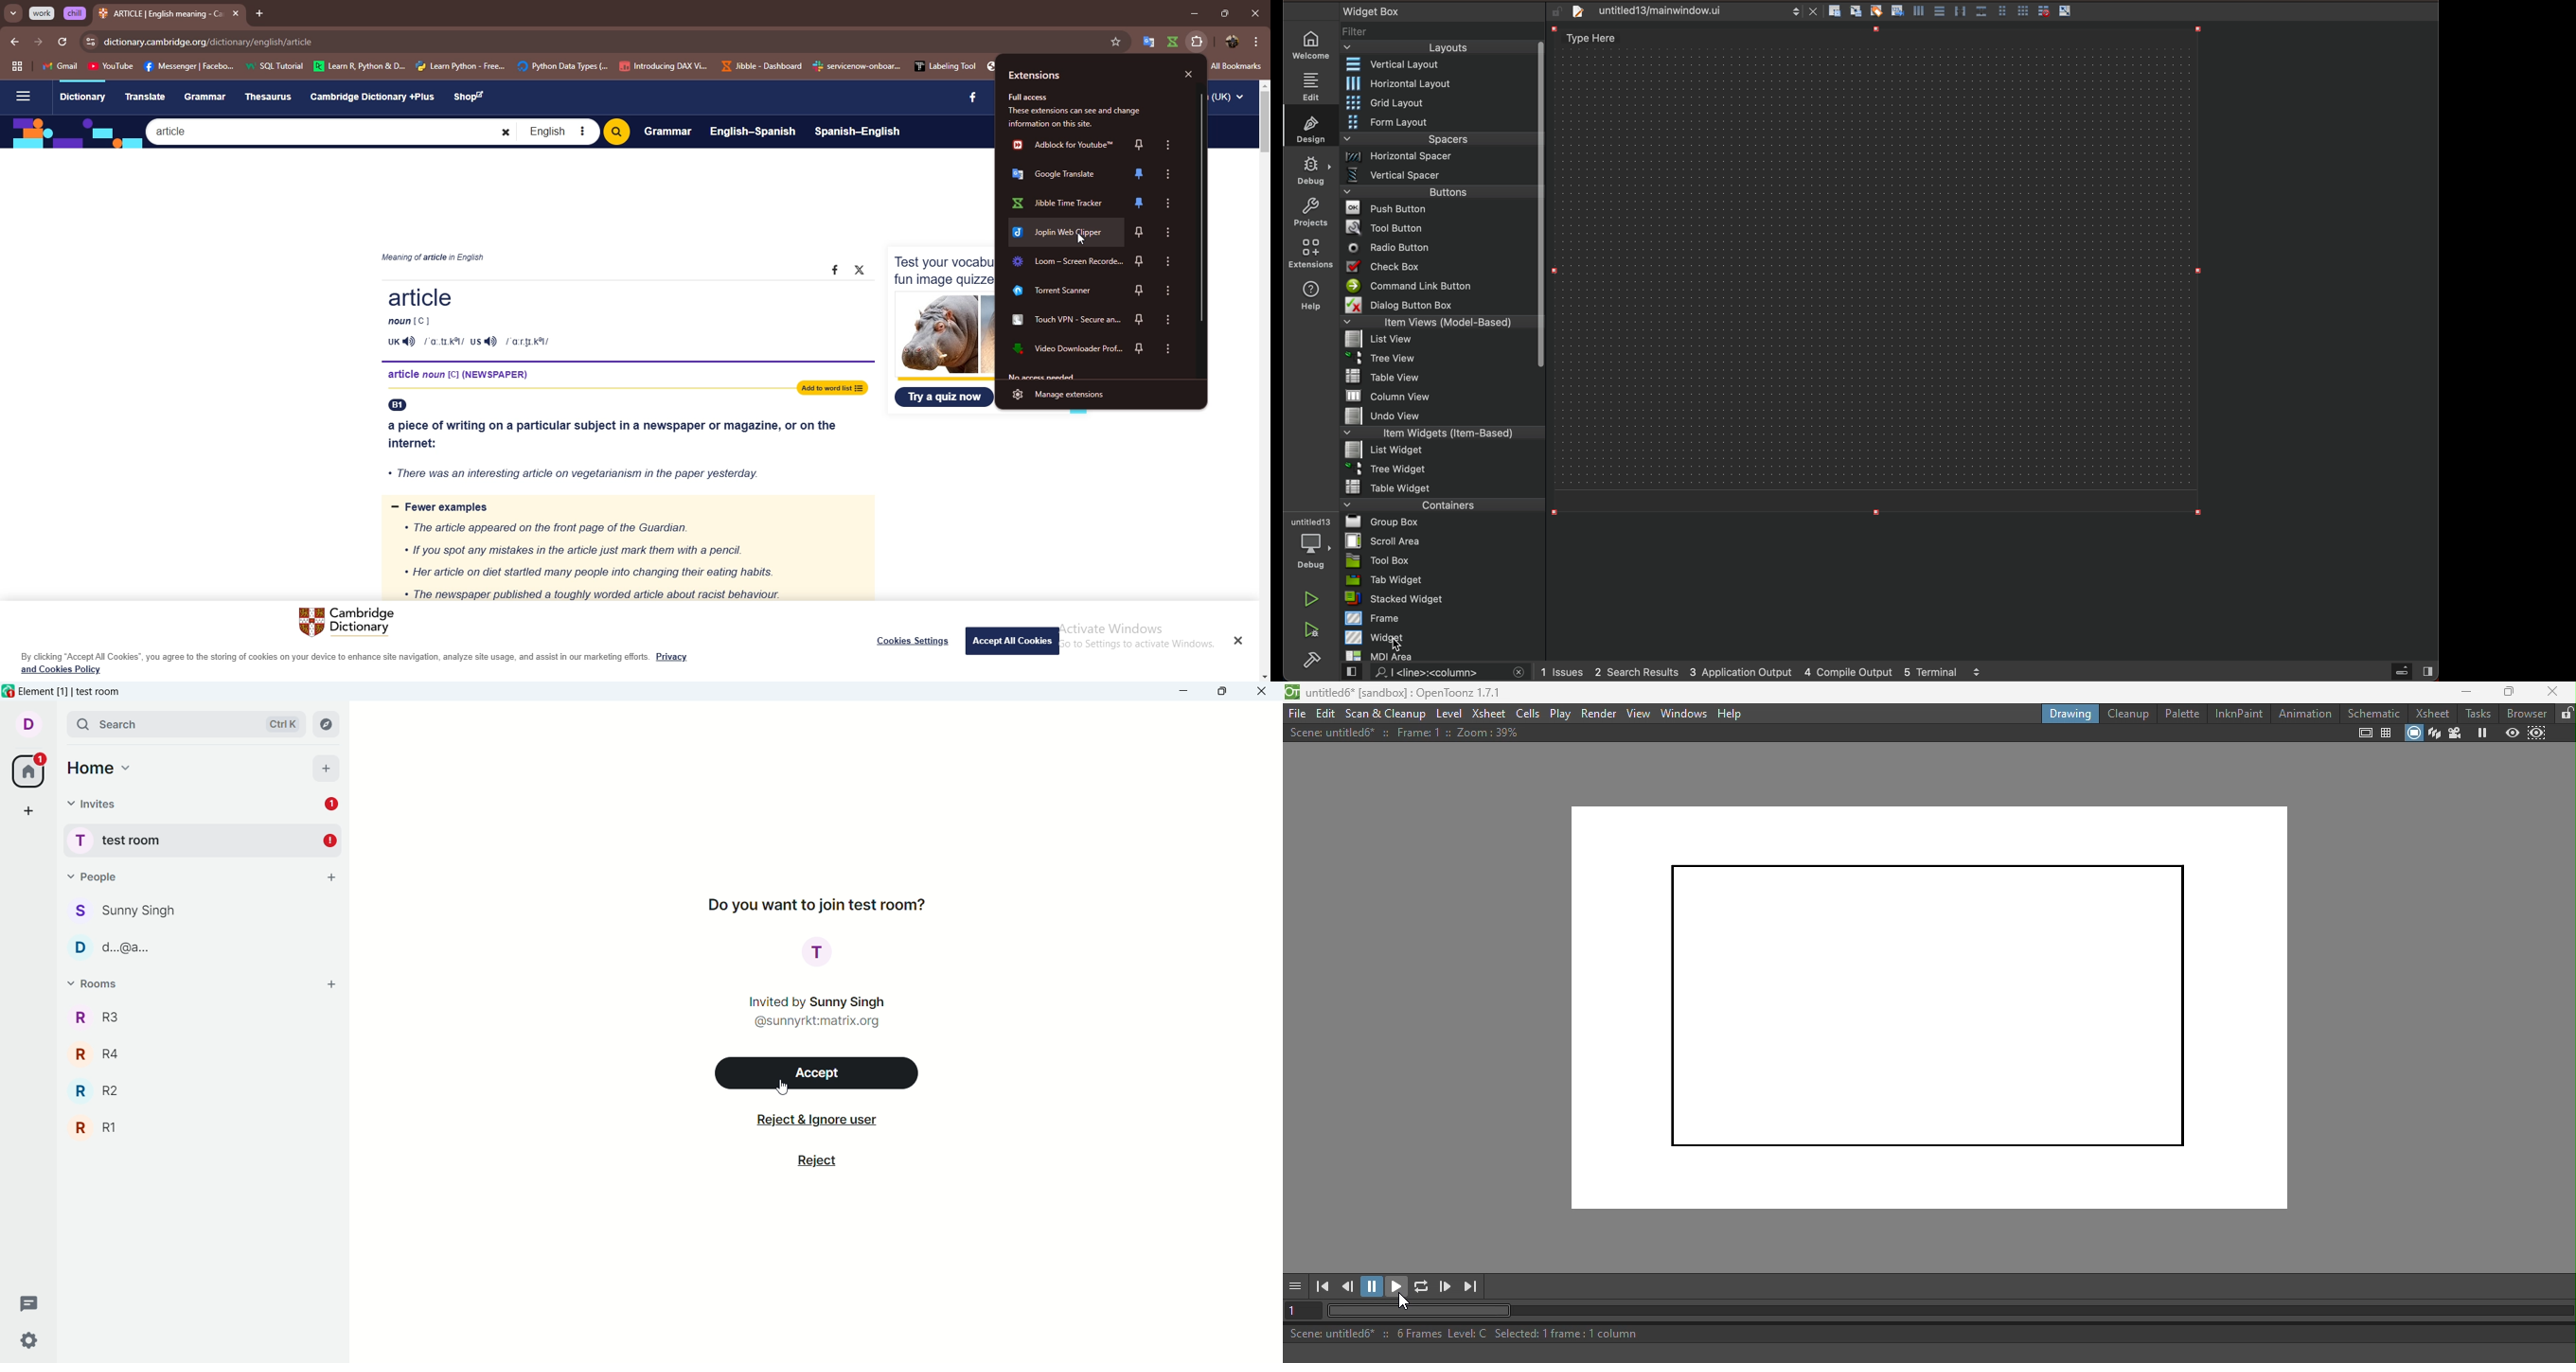 The width and height of the screenshot is (2576, 1372). What do you see at coordinates (1439, 140) in the screenshot?
I see `spacers` at bounding box center [1439, 140].